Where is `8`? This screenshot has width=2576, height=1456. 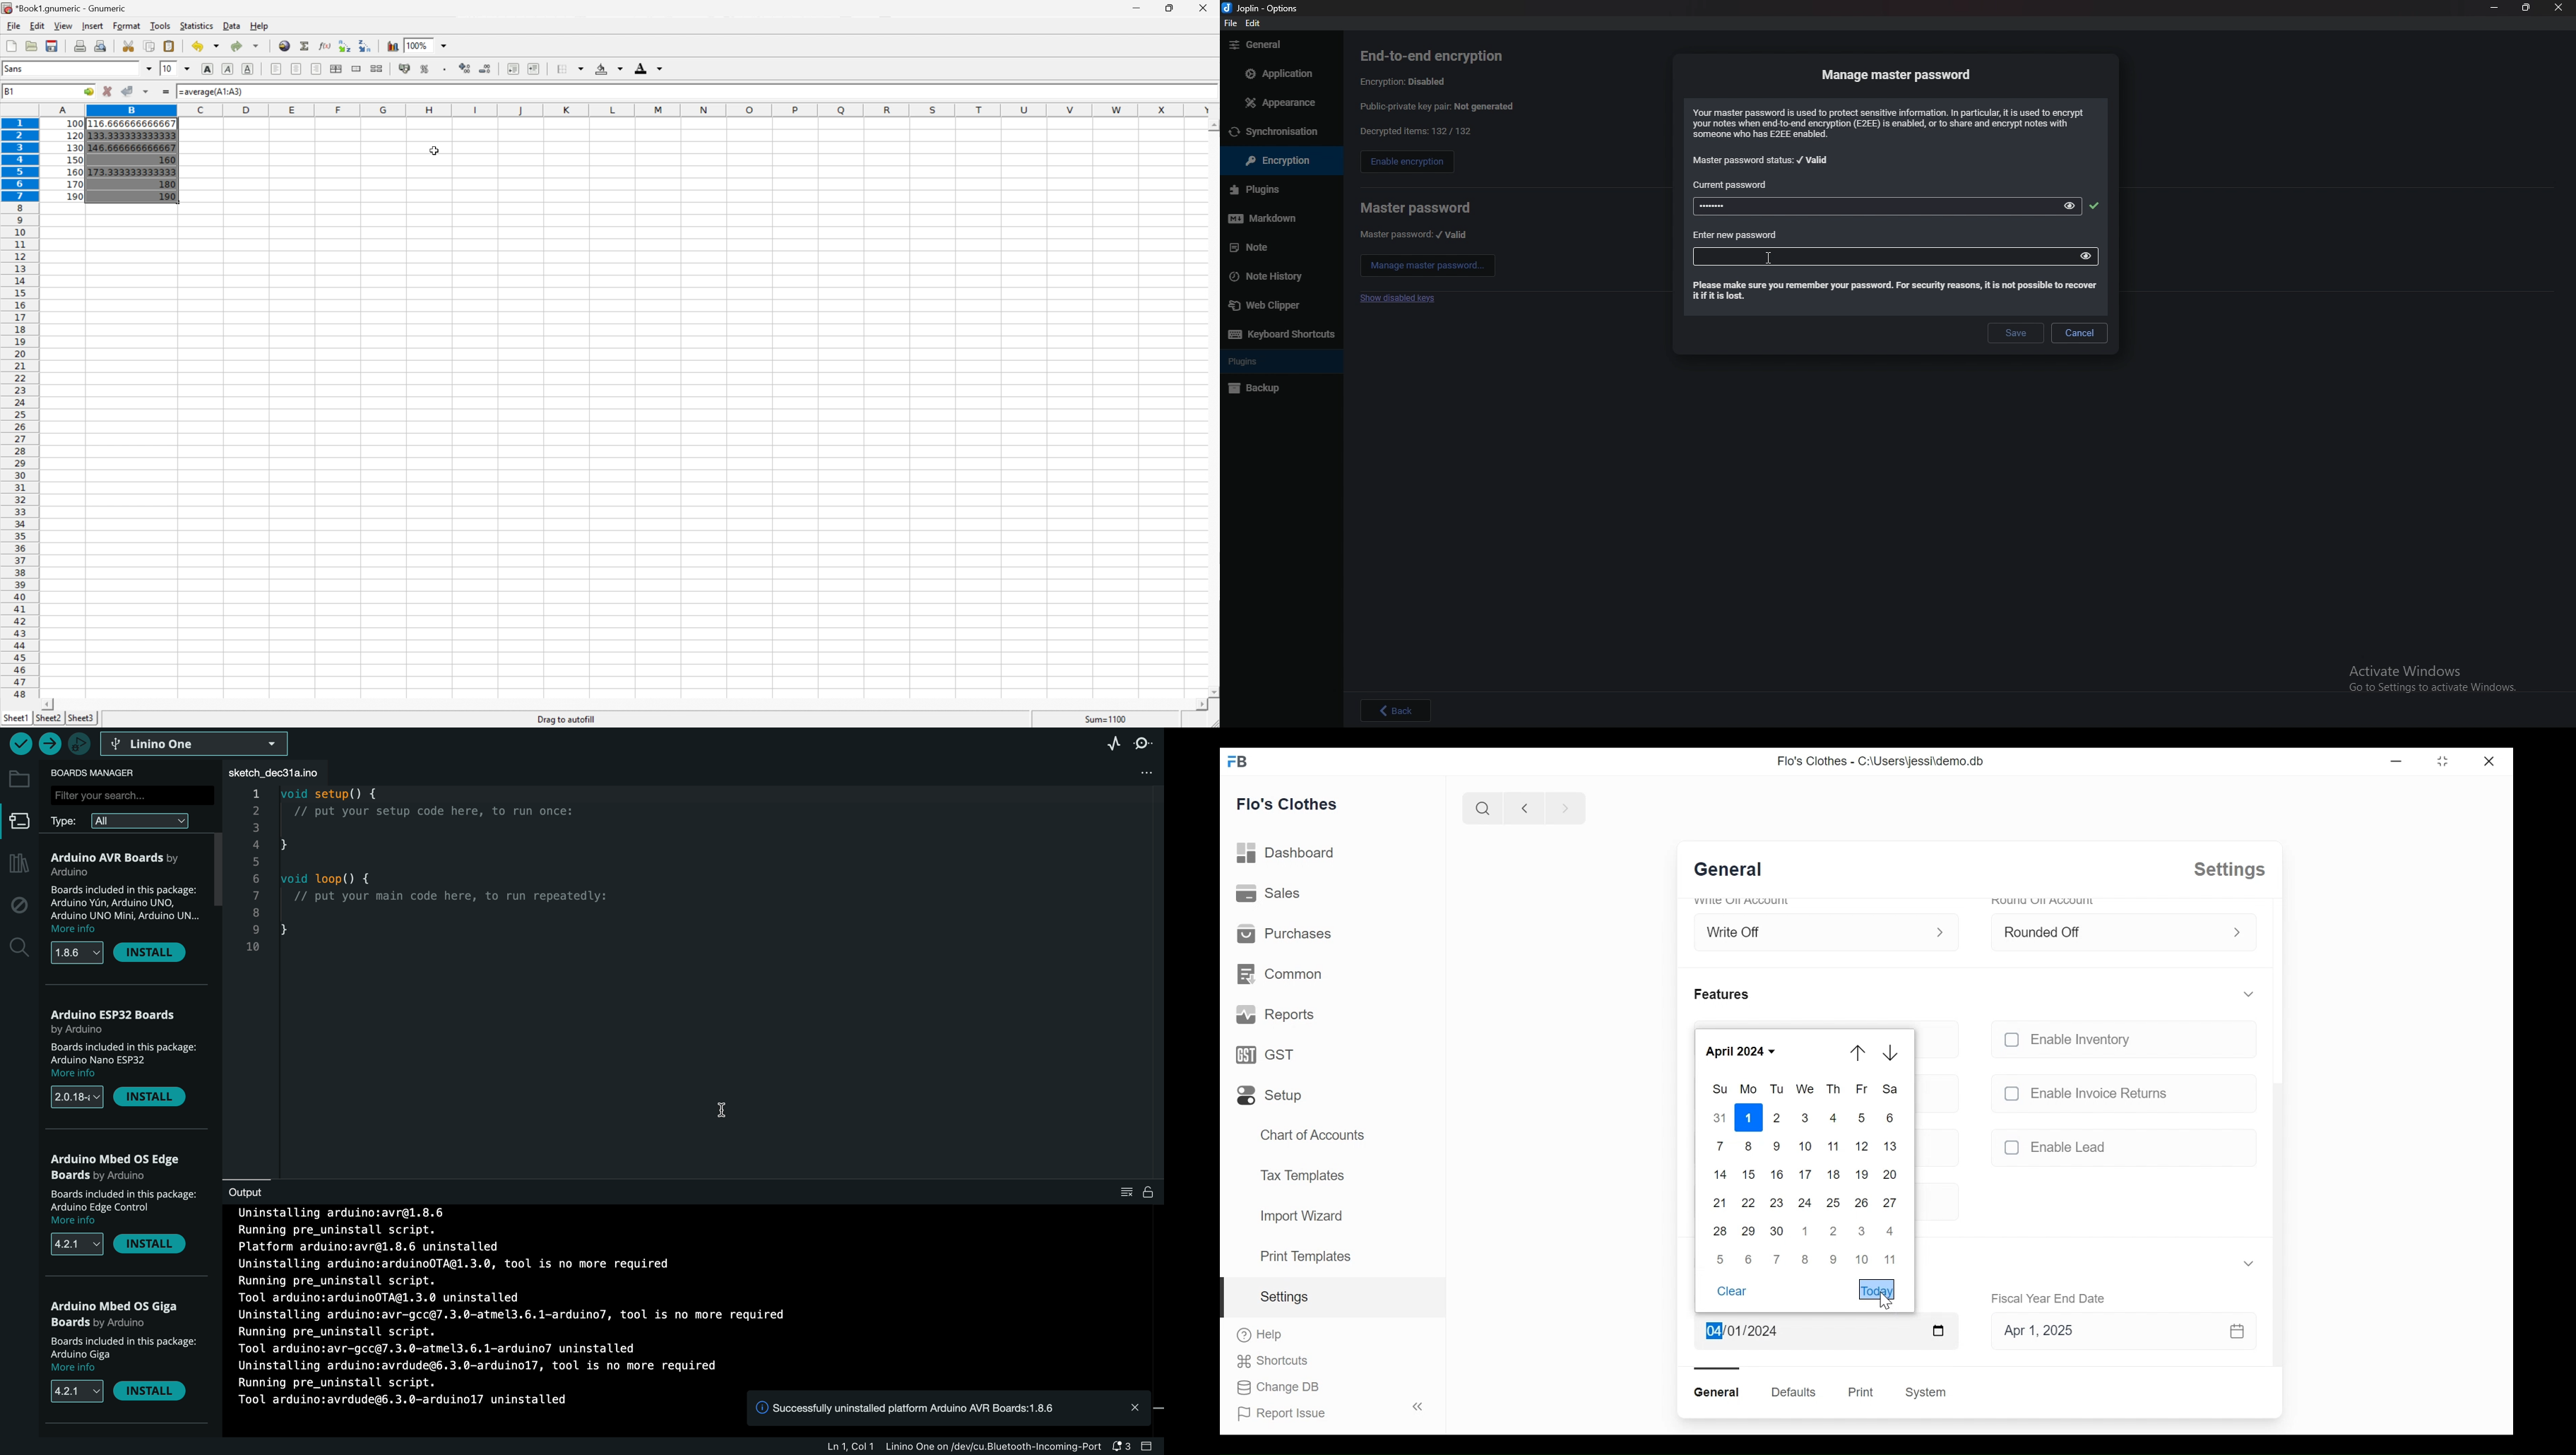
8 is located at coordinates (1751, 1147).